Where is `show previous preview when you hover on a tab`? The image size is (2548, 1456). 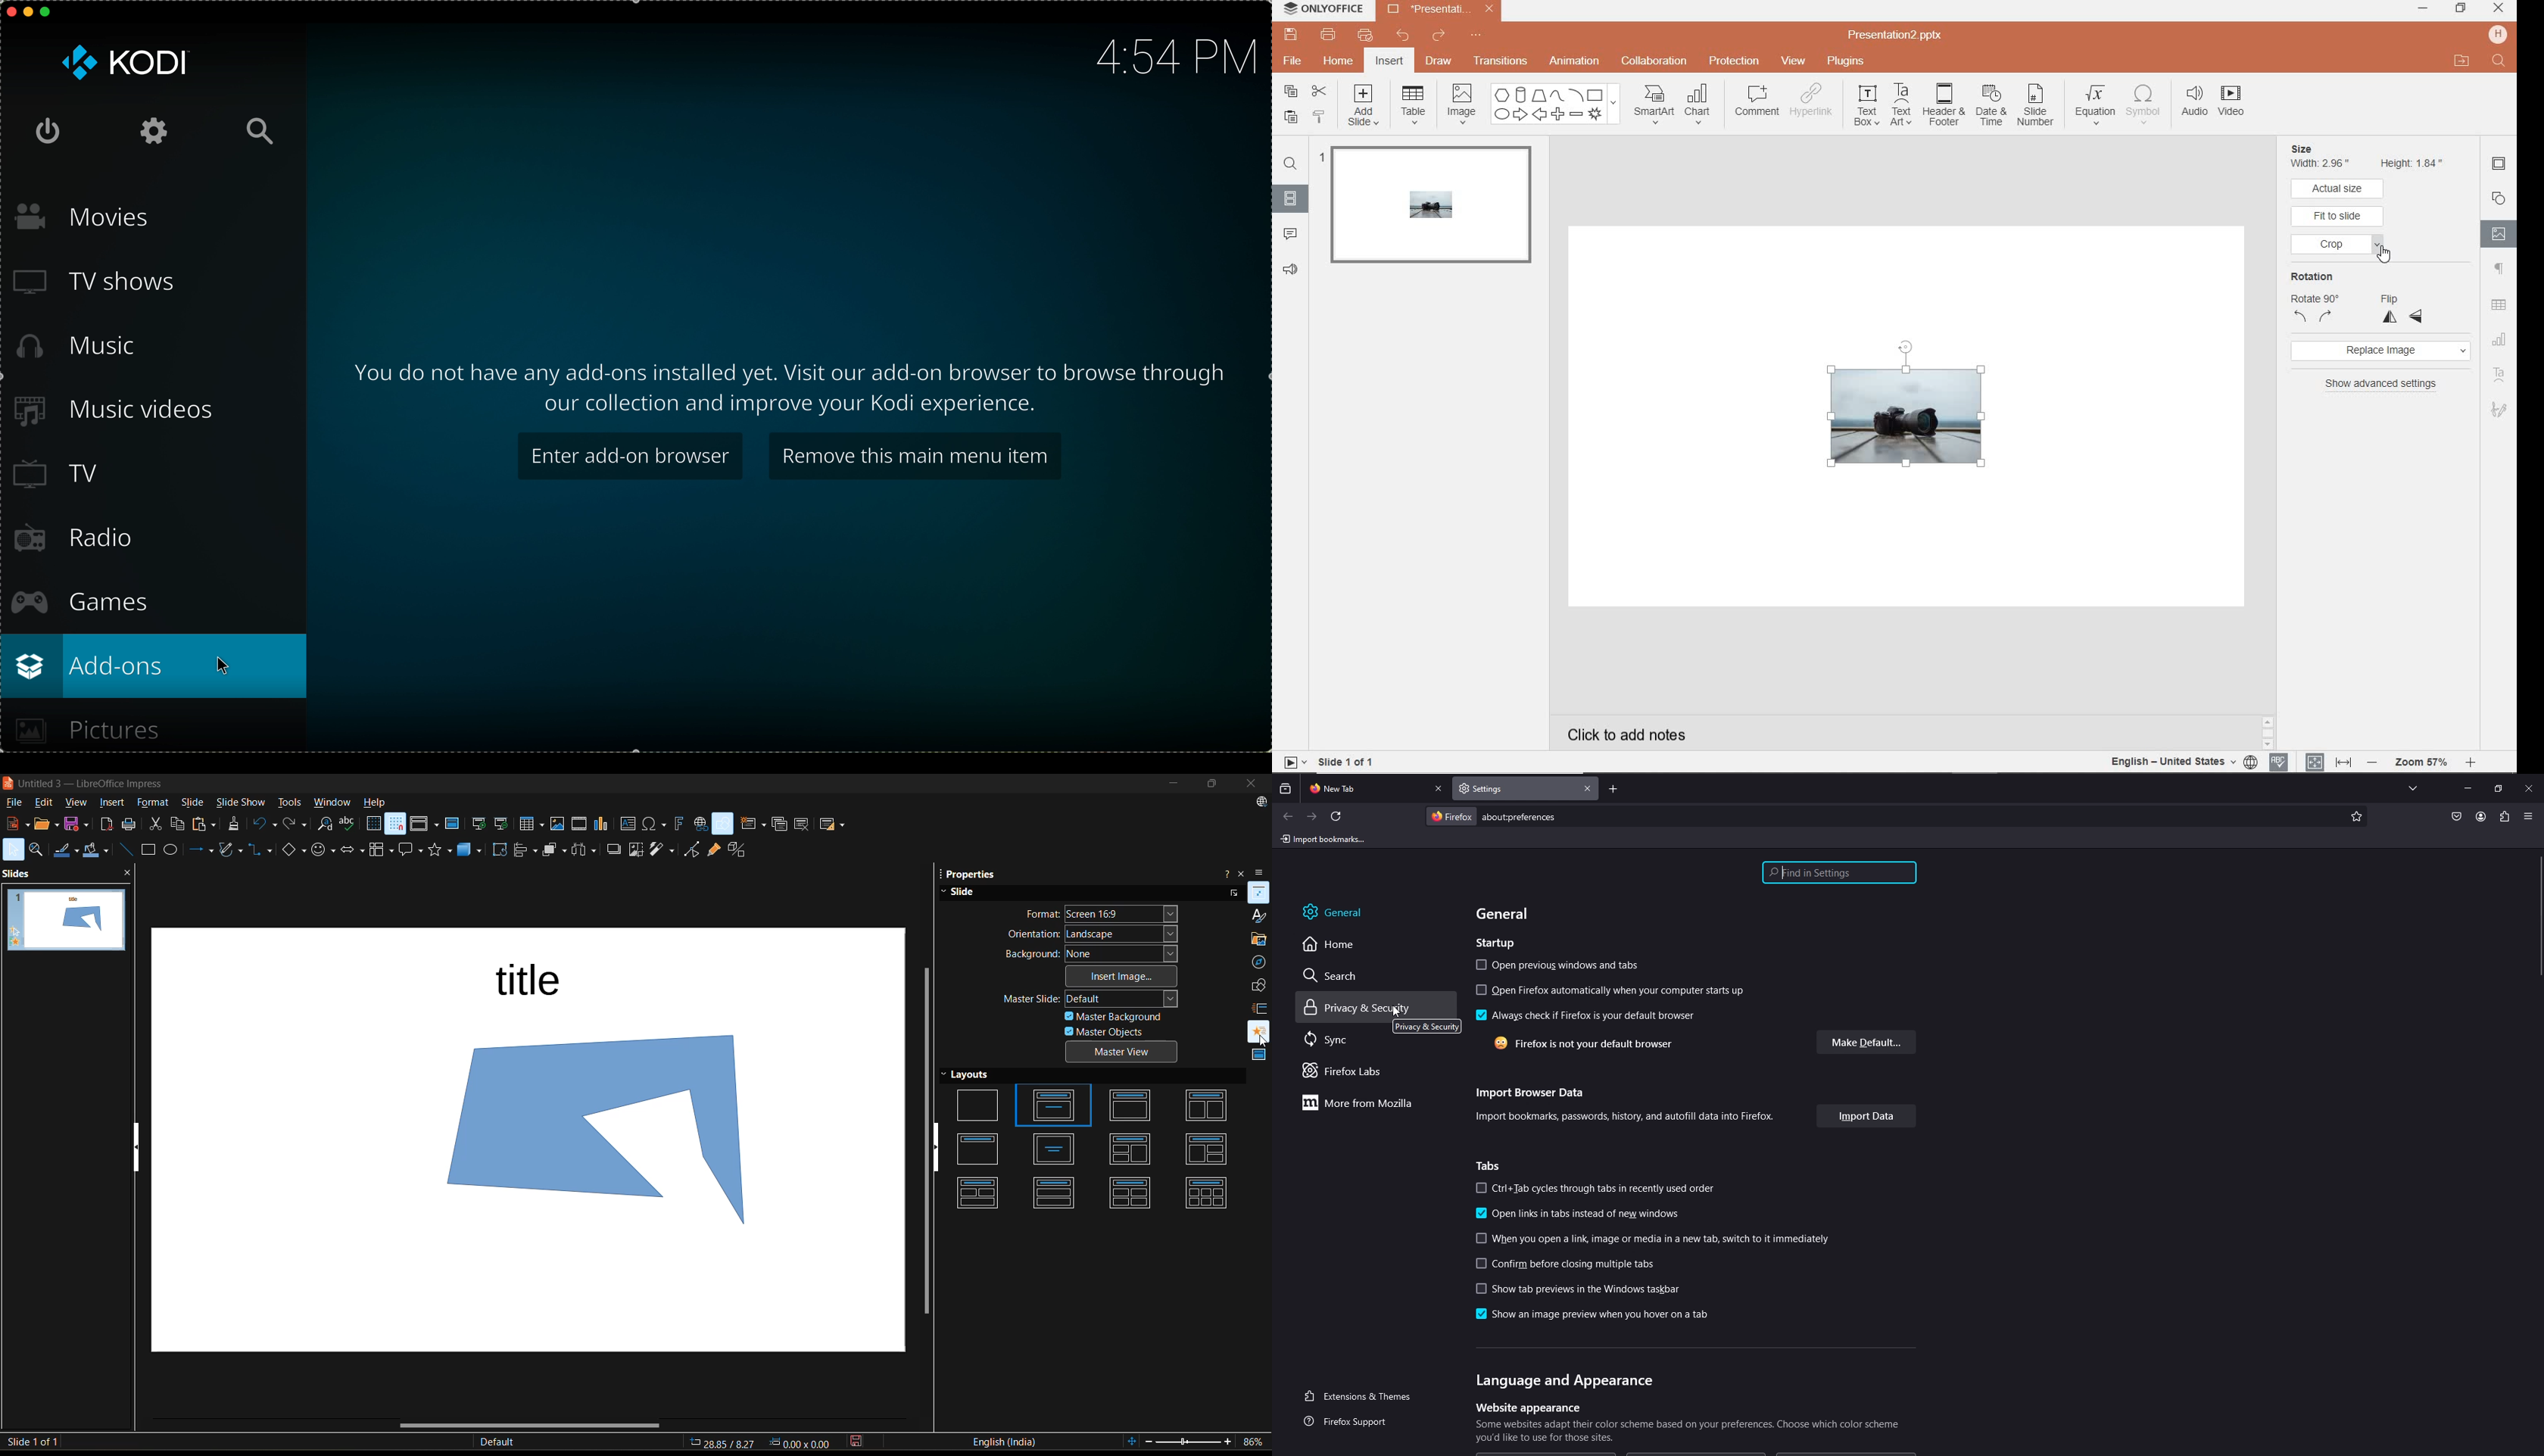 show previous preview when you hover on a tab is located at coordinates (1574, 1289).